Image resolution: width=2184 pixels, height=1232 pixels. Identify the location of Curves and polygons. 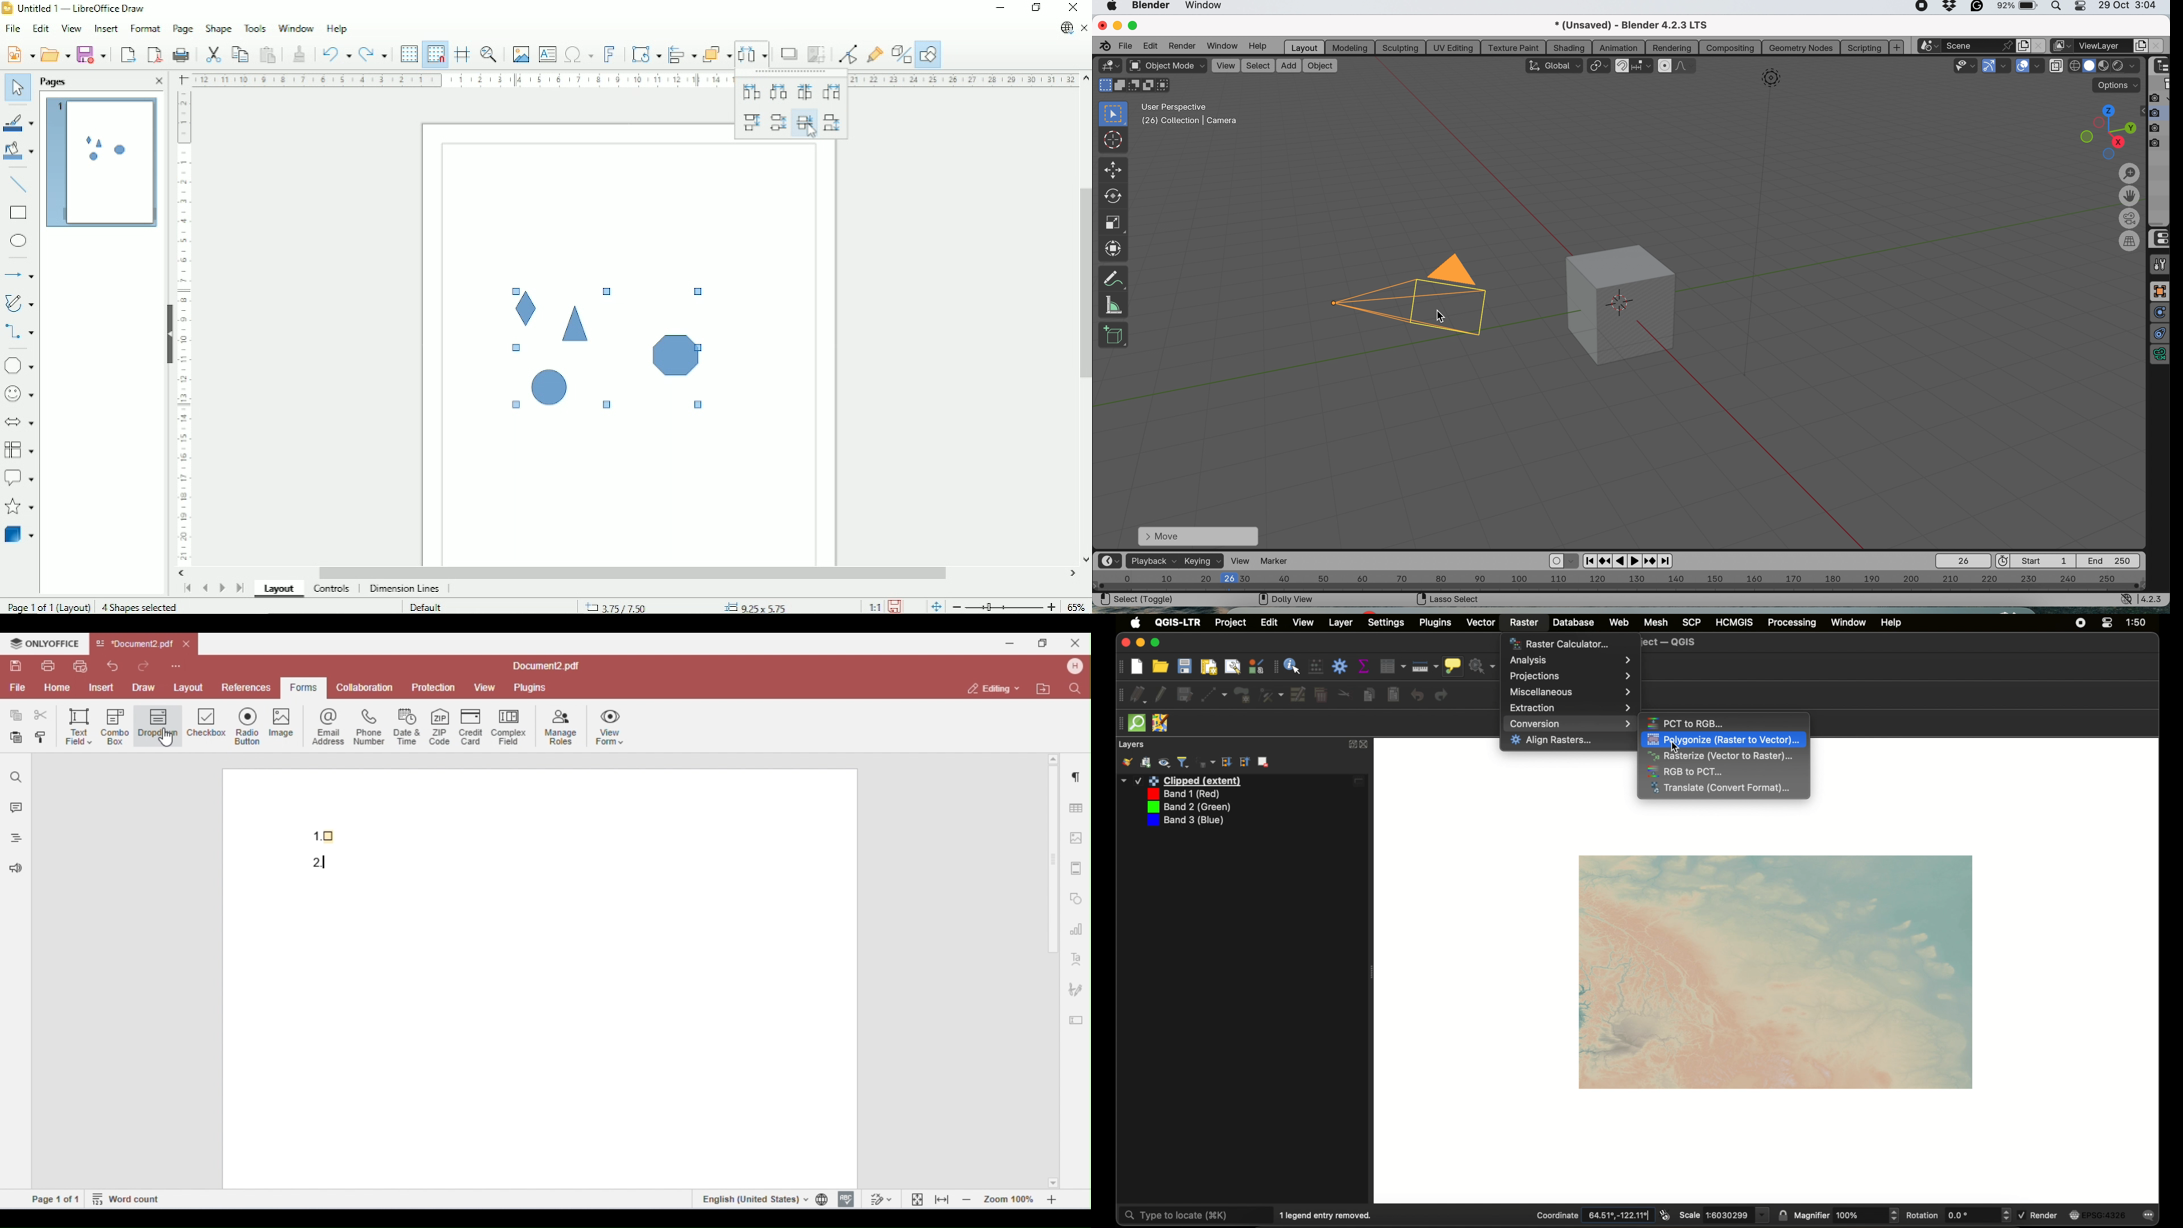
(20, 303).